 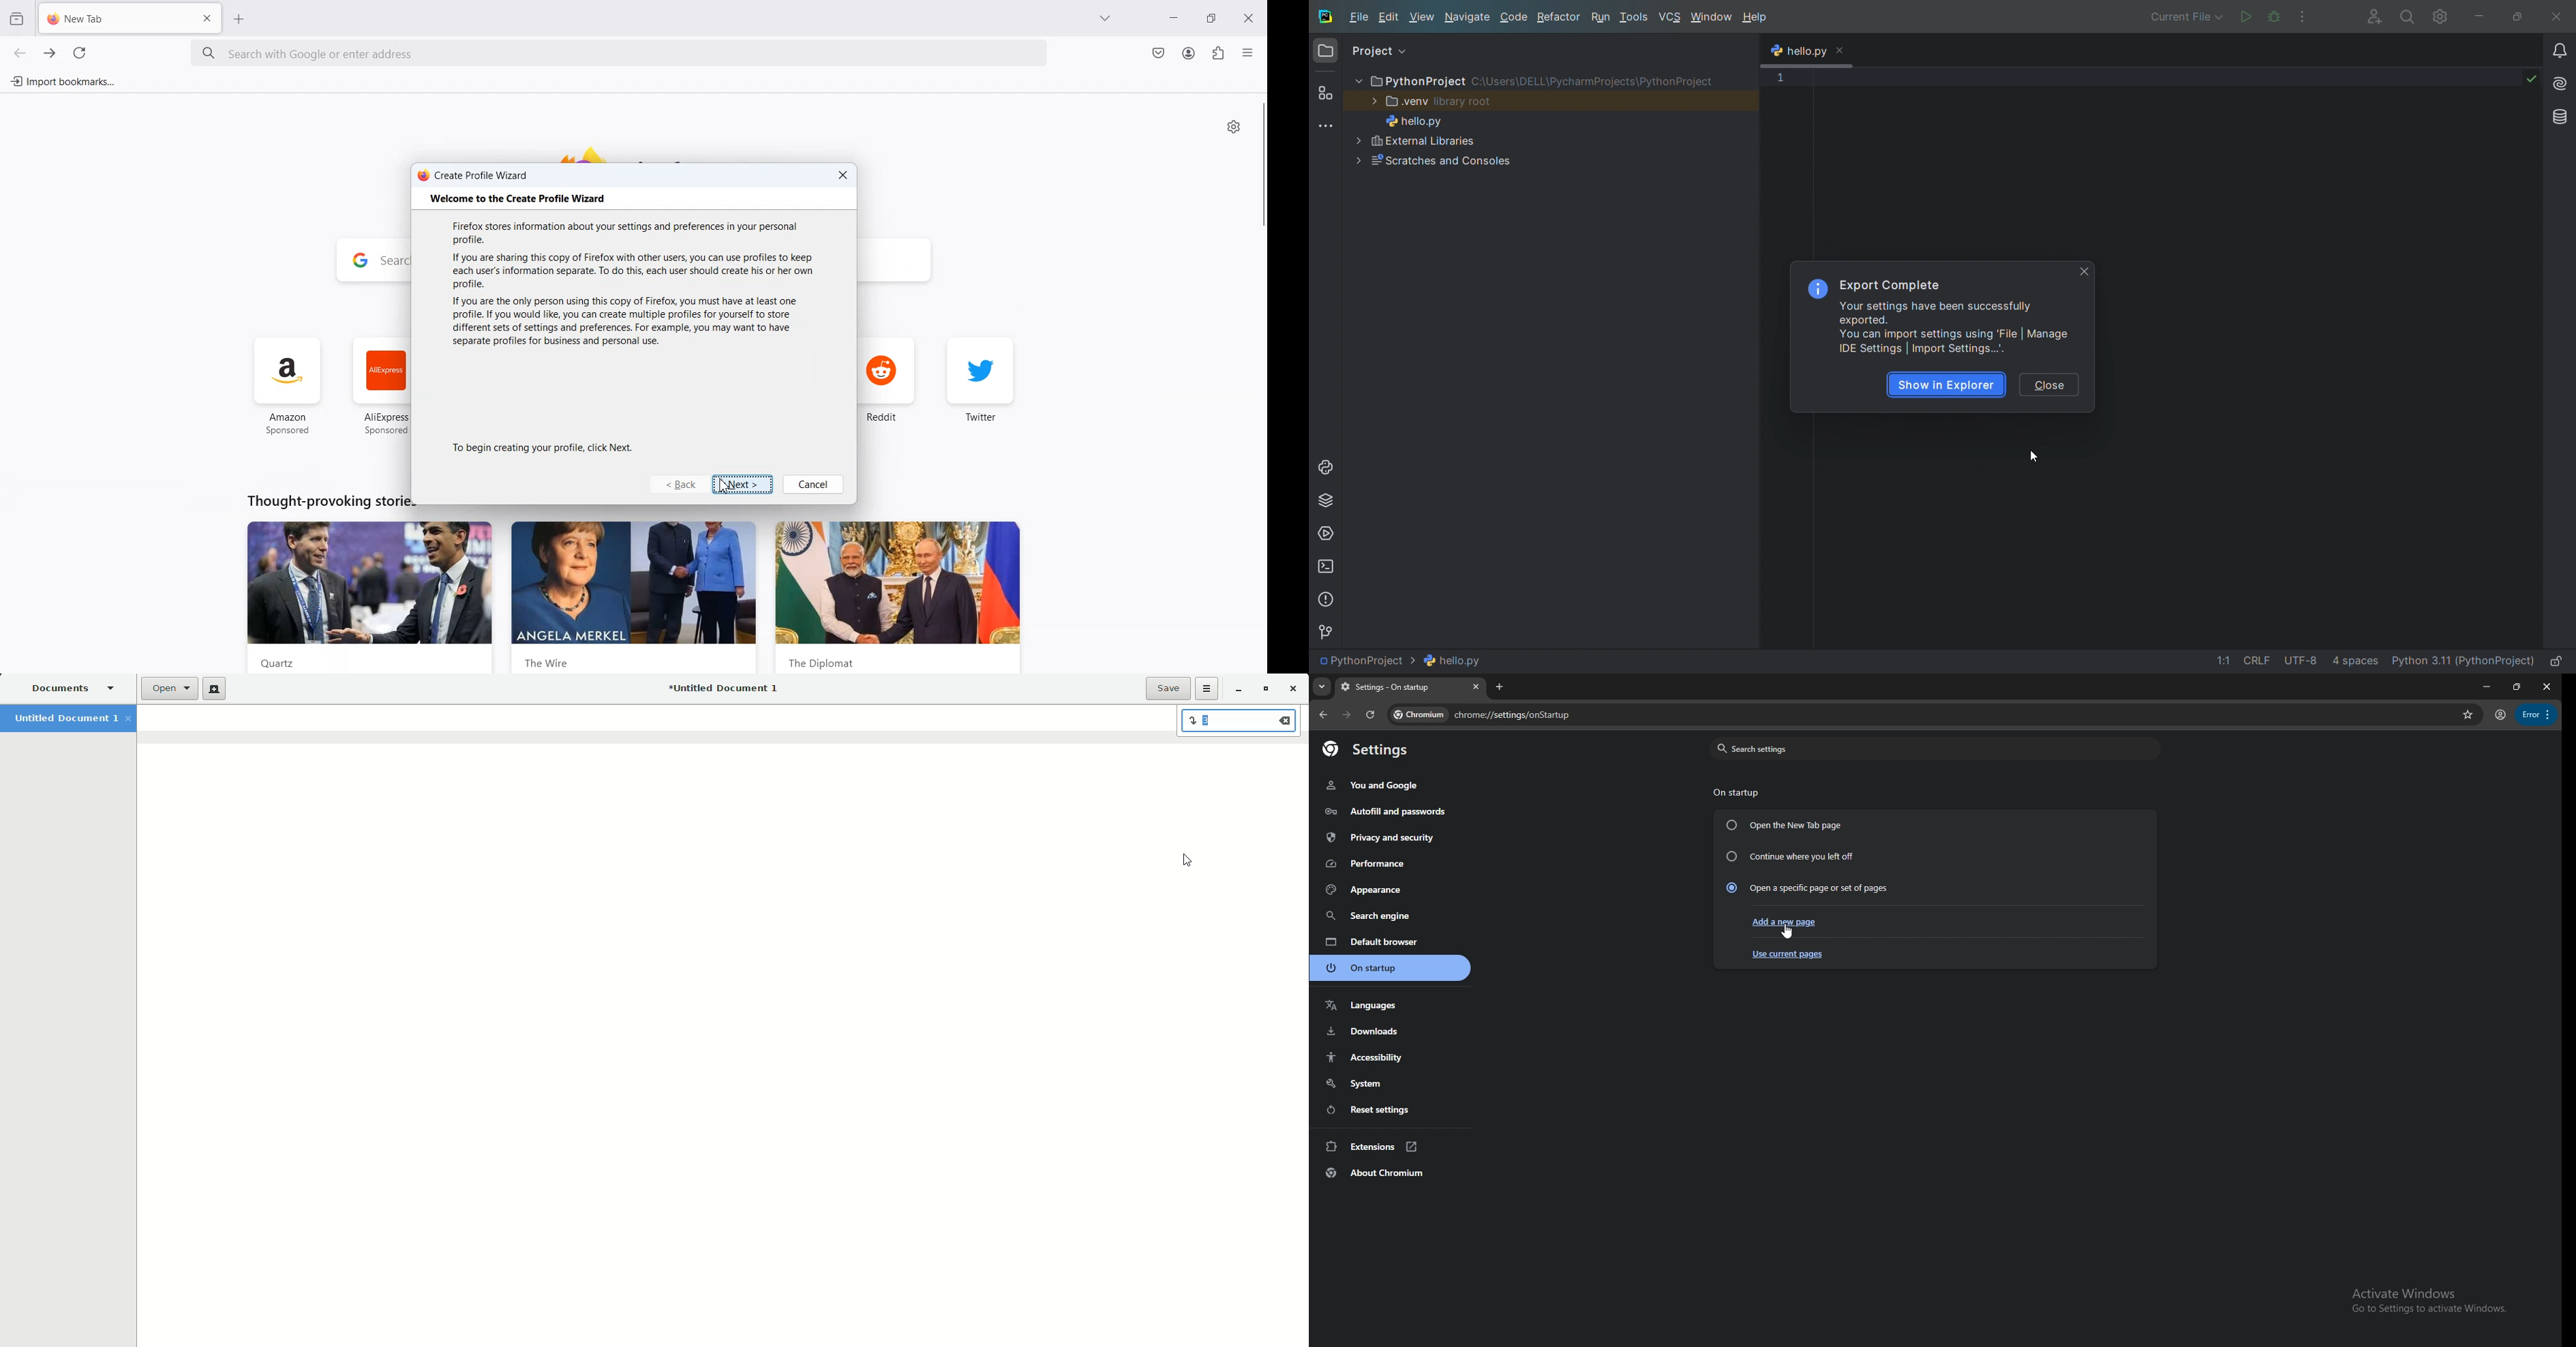 What do you see at coordinates (741, 485) in the screenshot?
I see `Next` at bounding box center [741, 485].